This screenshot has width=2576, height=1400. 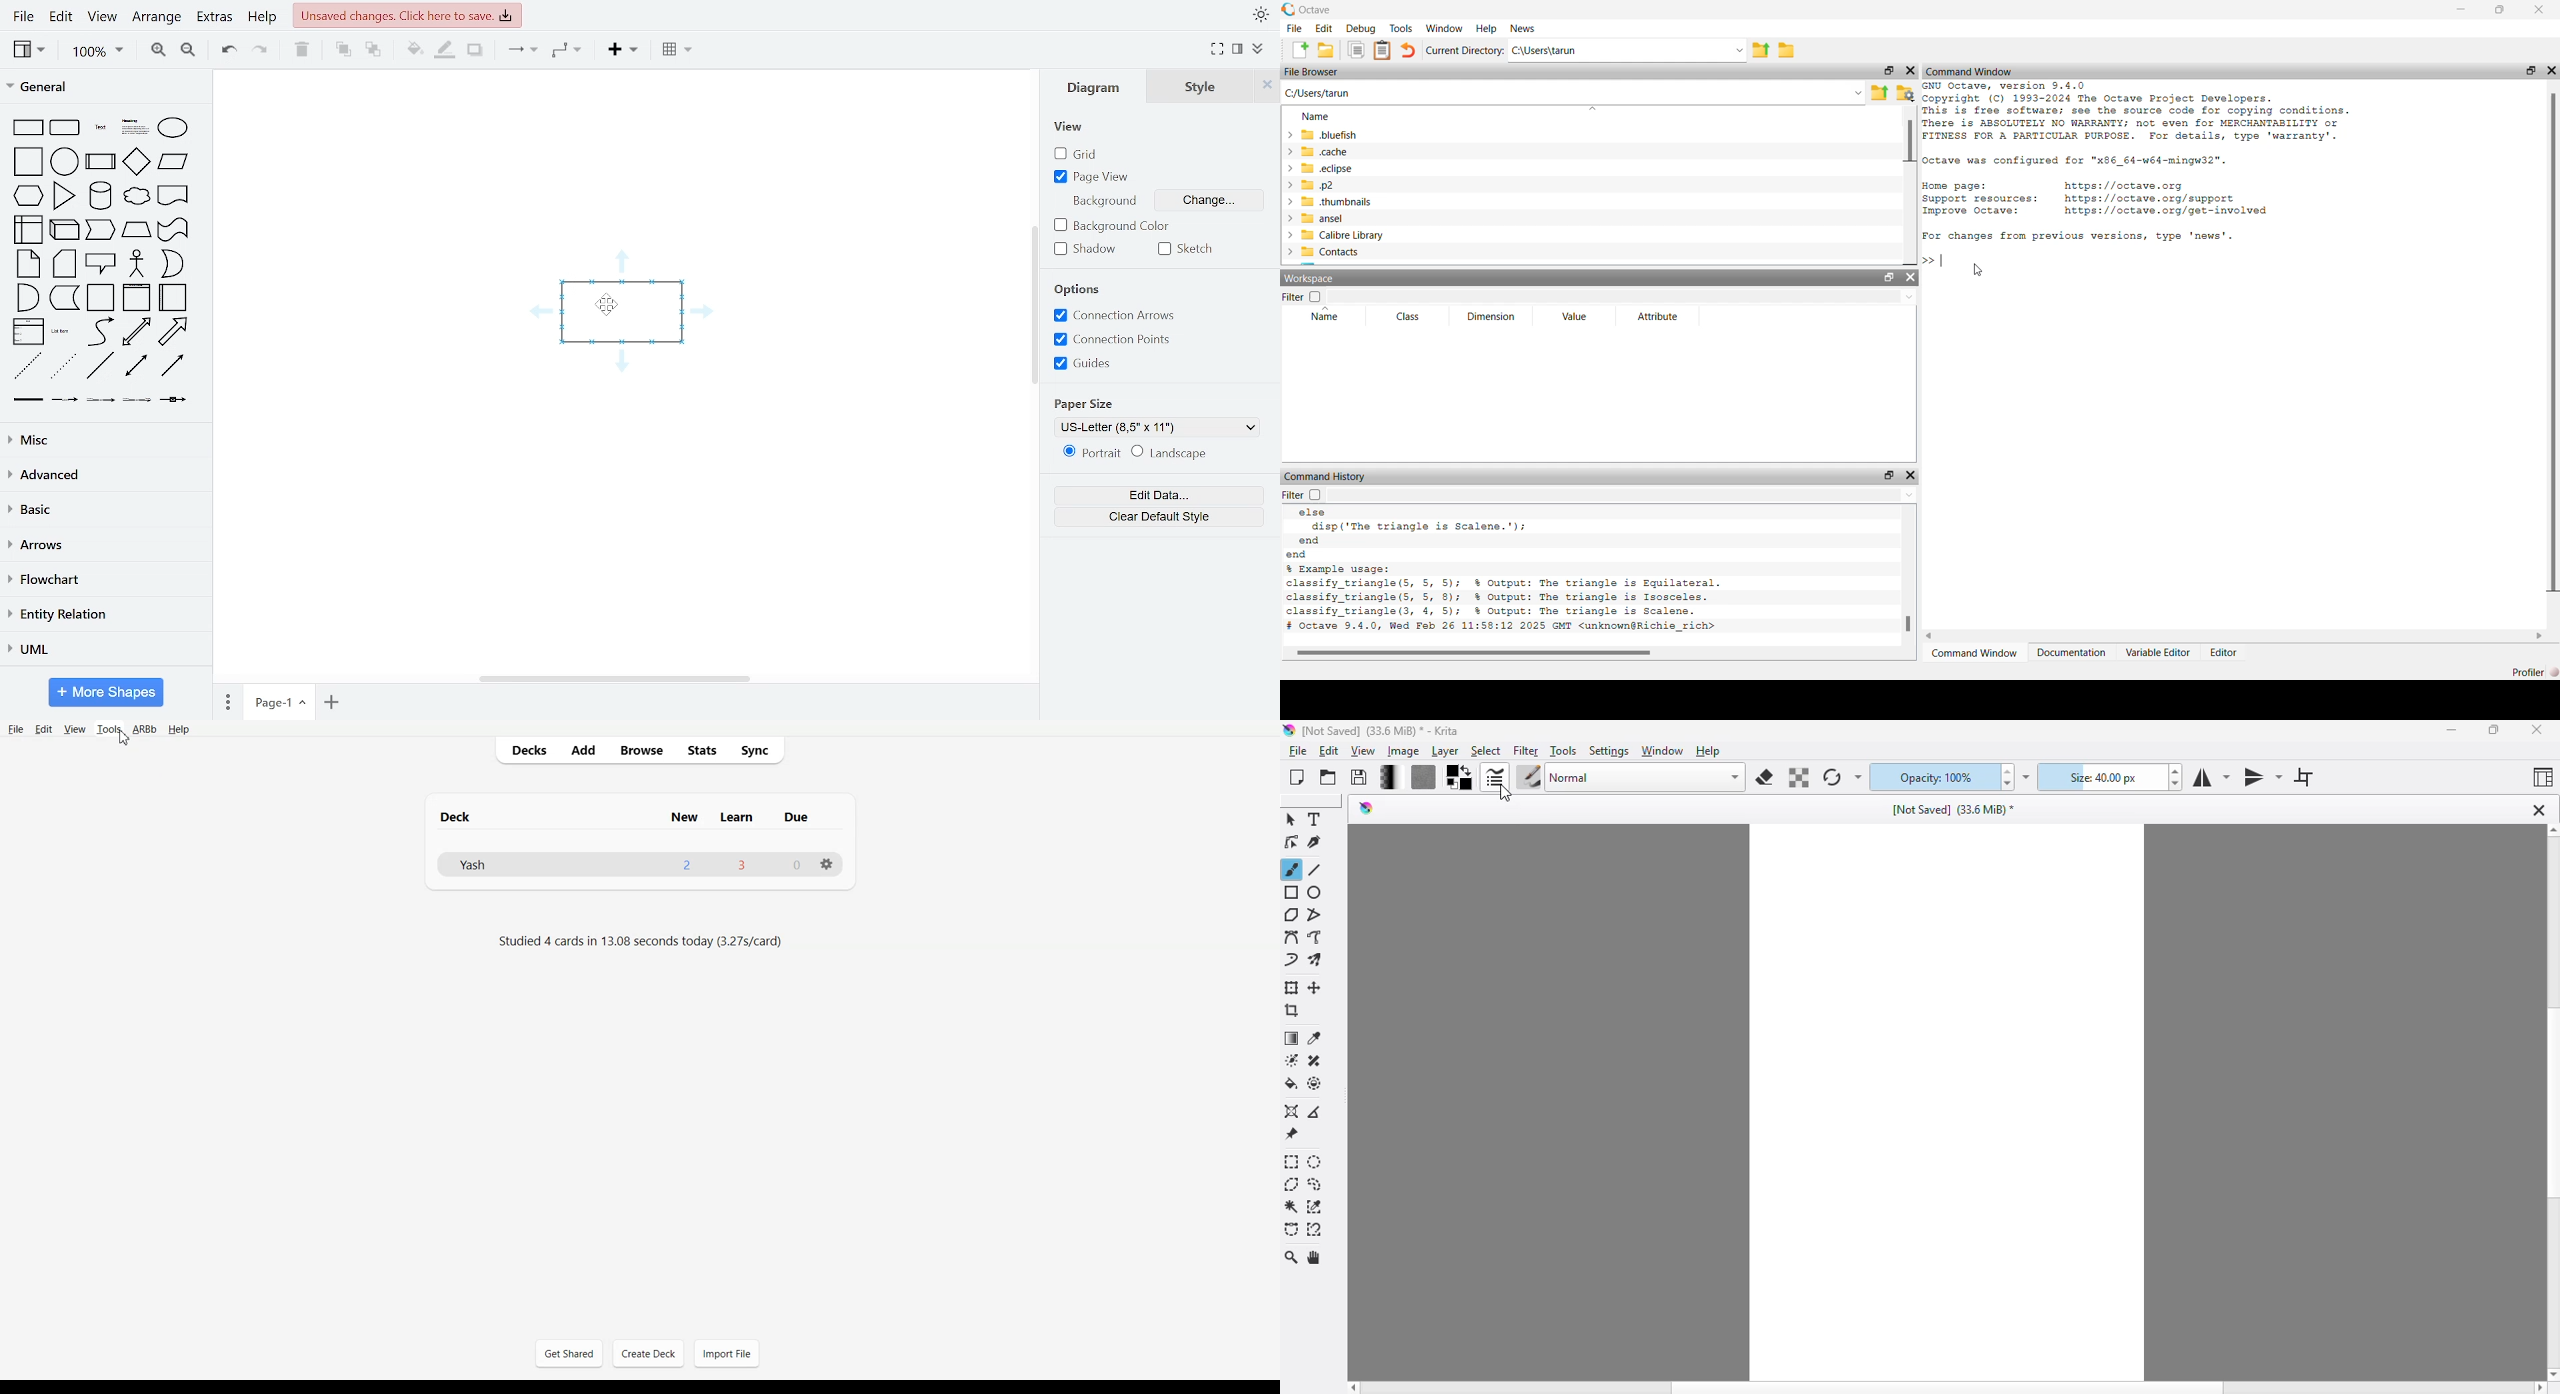 What do you see at coordinates (641, 865) in the screenshot?
I see `Deck File` at bounding box center [641, 865].